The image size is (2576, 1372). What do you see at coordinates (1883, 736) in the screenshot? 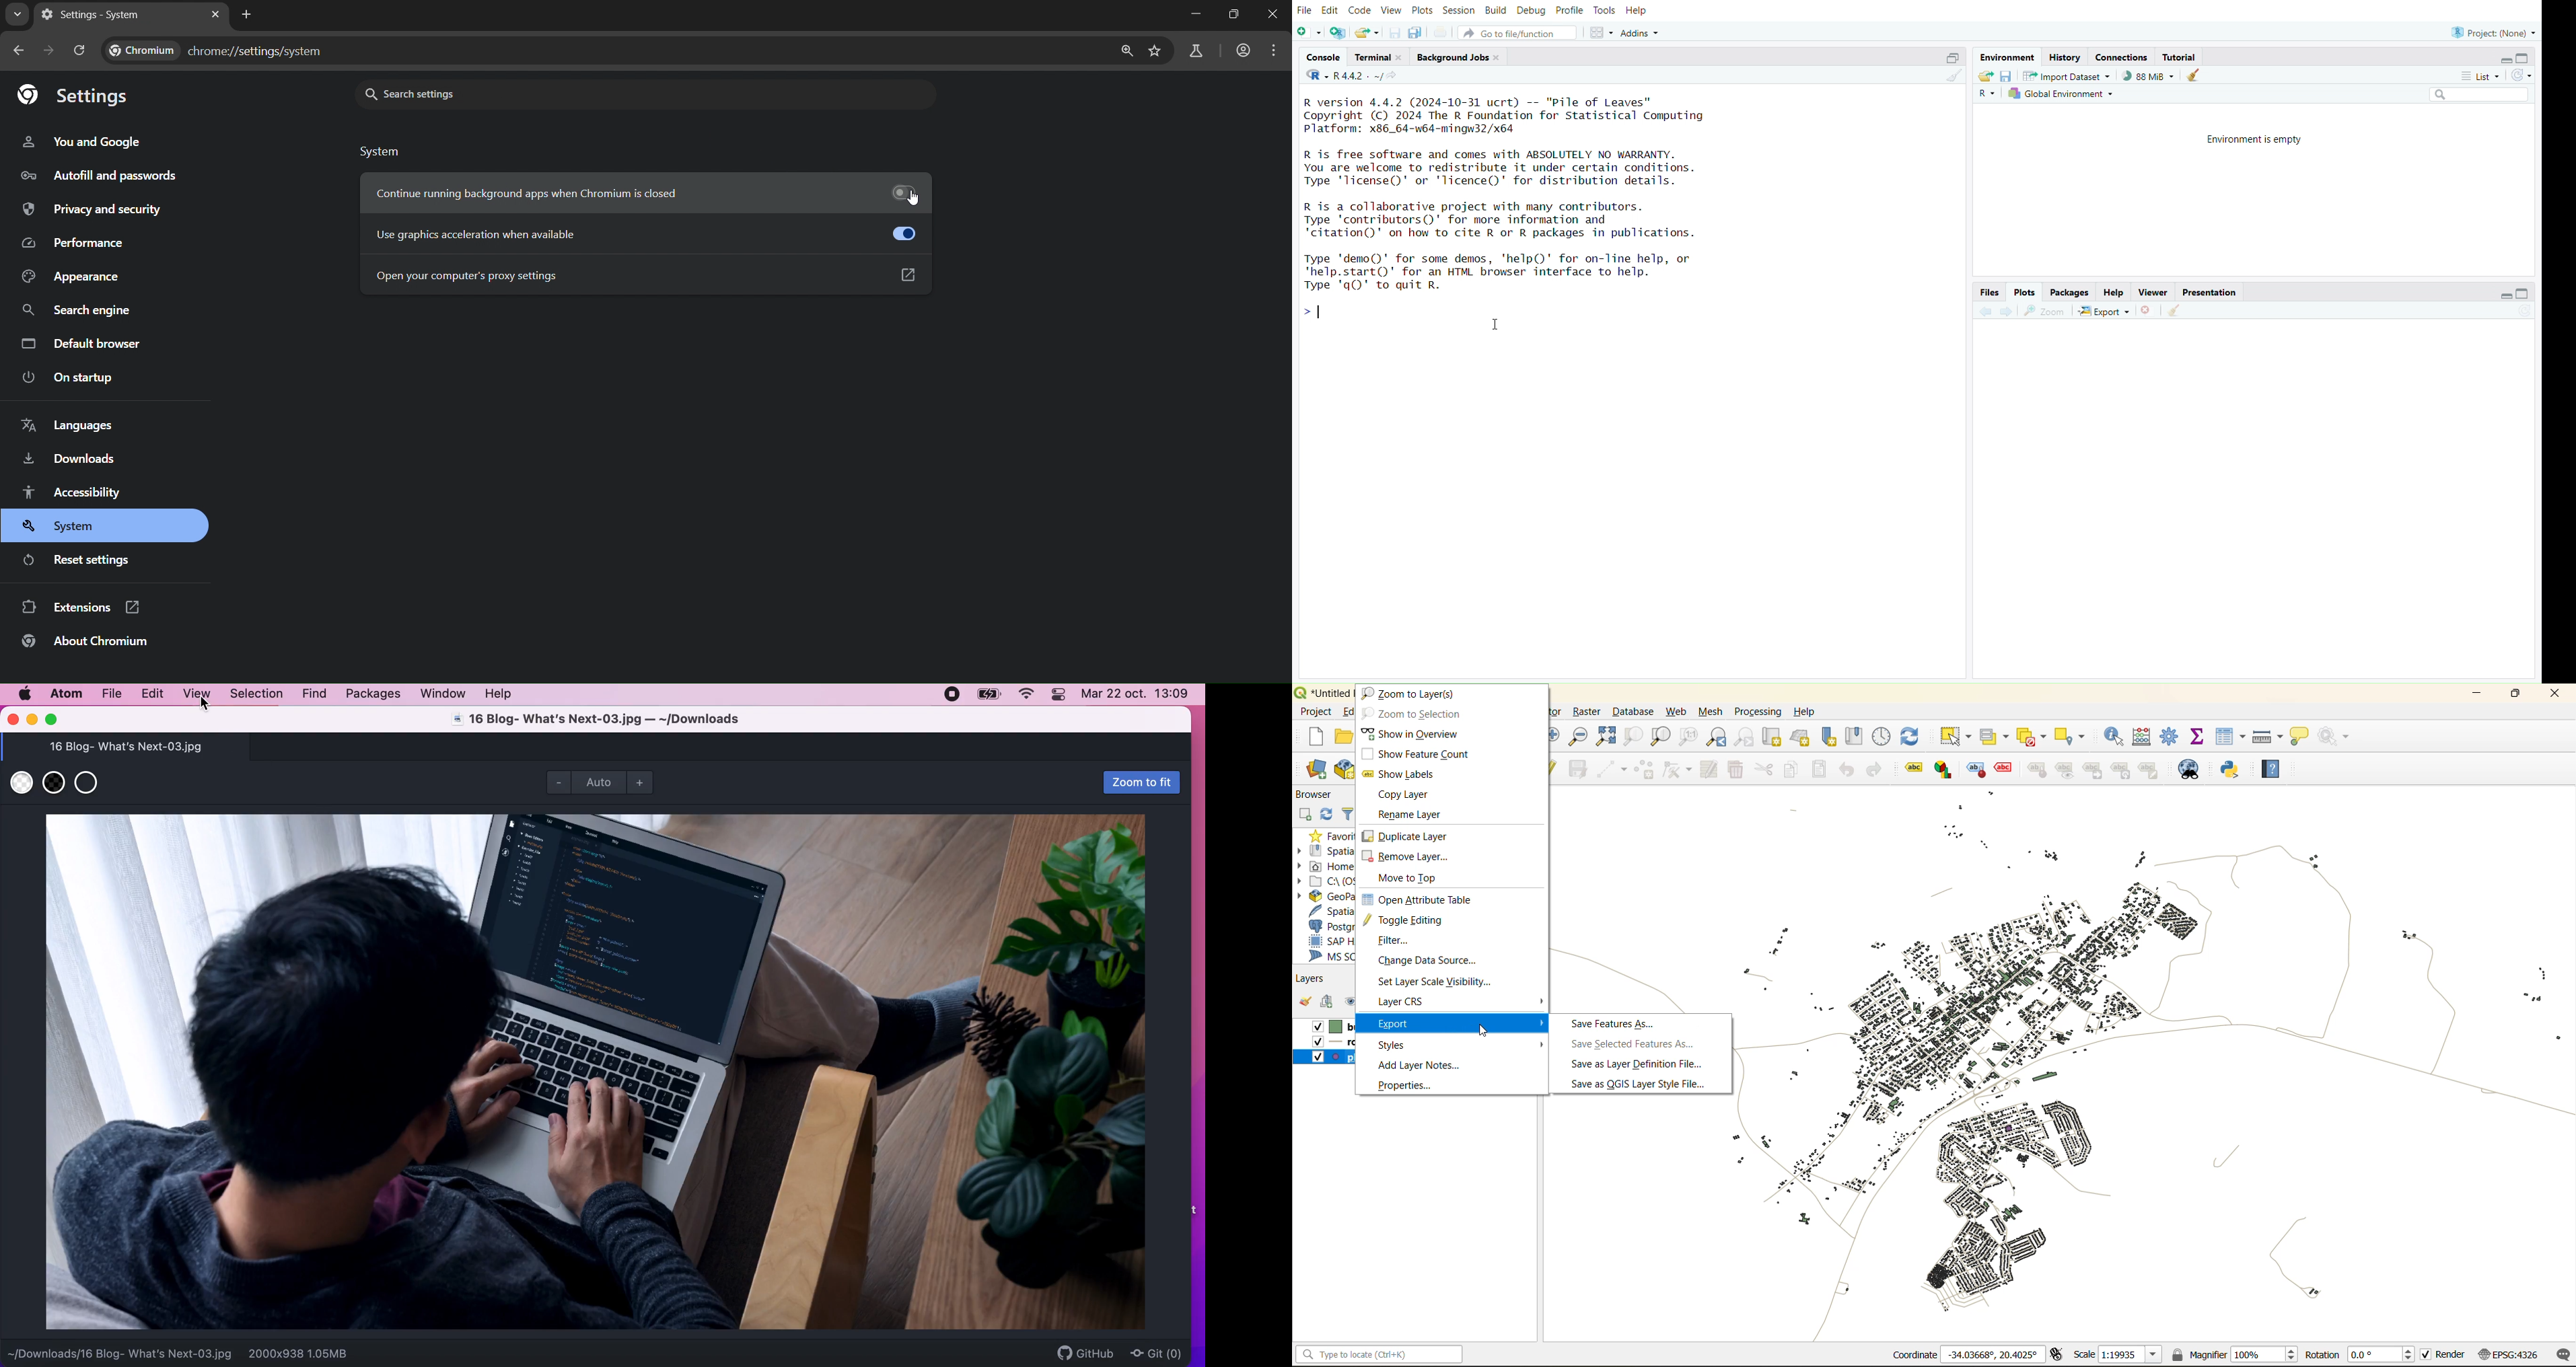
I see `control panel` at bounding box center [1883, 736].